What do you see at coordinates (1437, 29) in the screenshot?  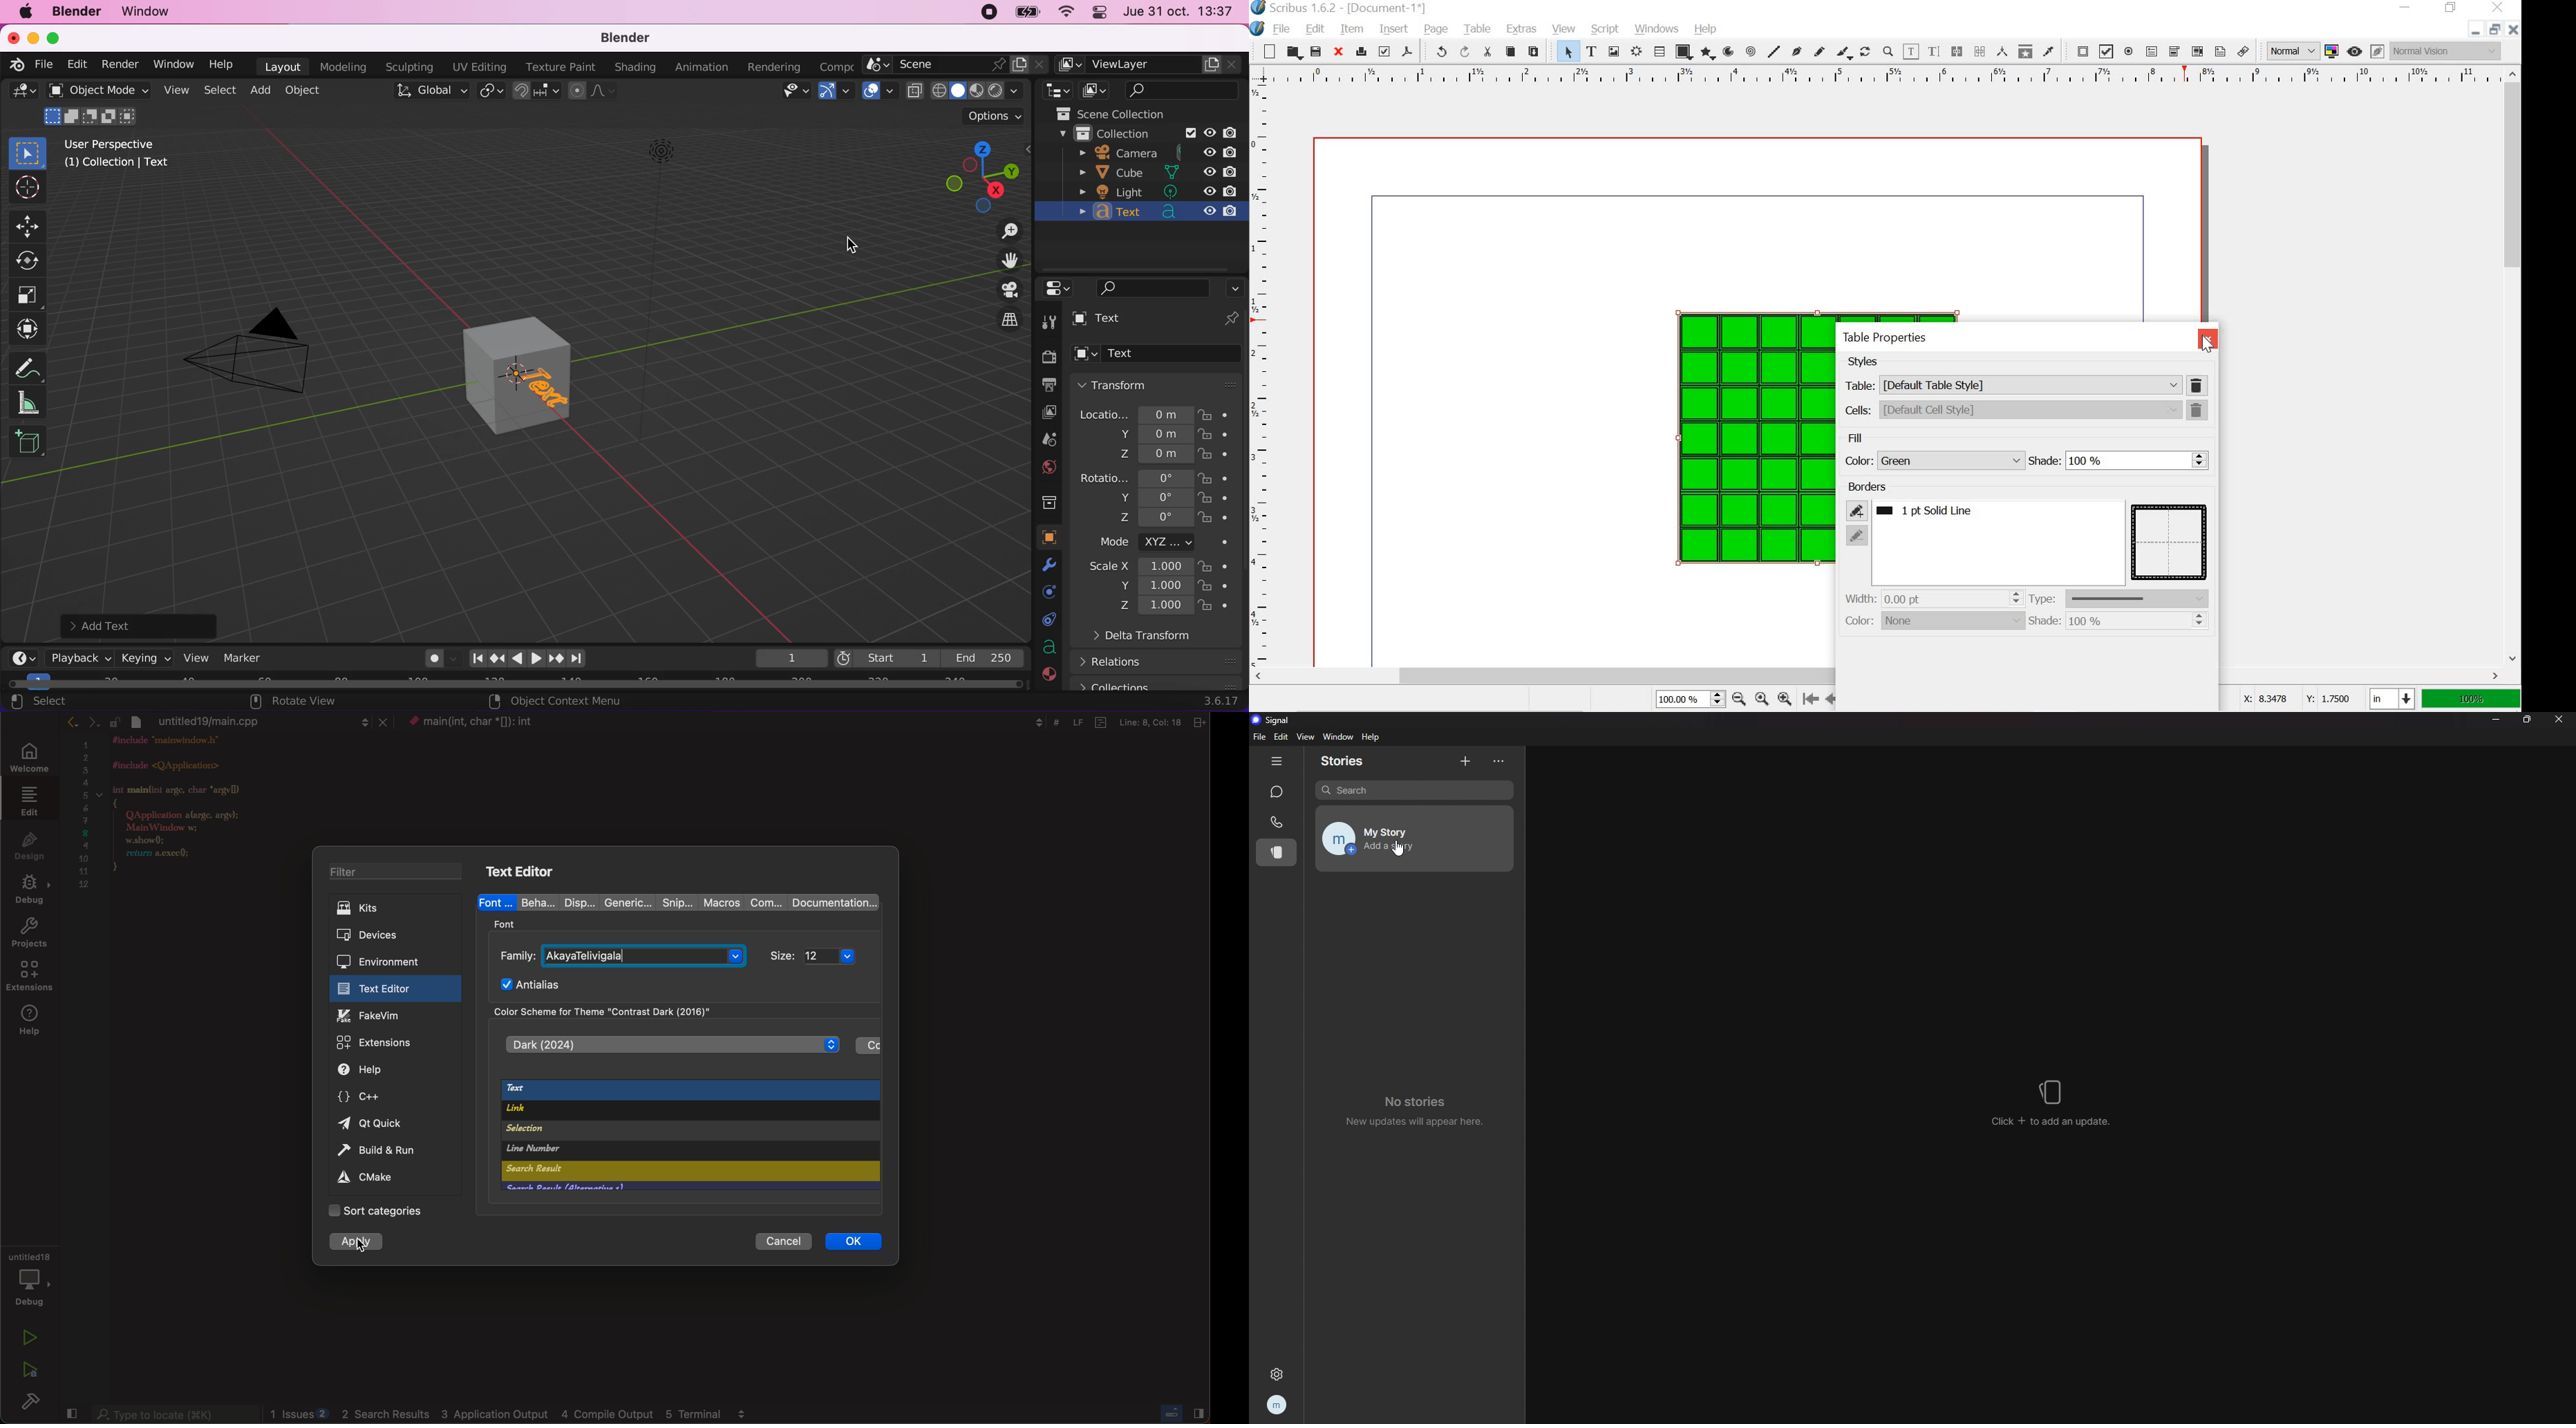 I see `page` at bounding box center [1437, 29].